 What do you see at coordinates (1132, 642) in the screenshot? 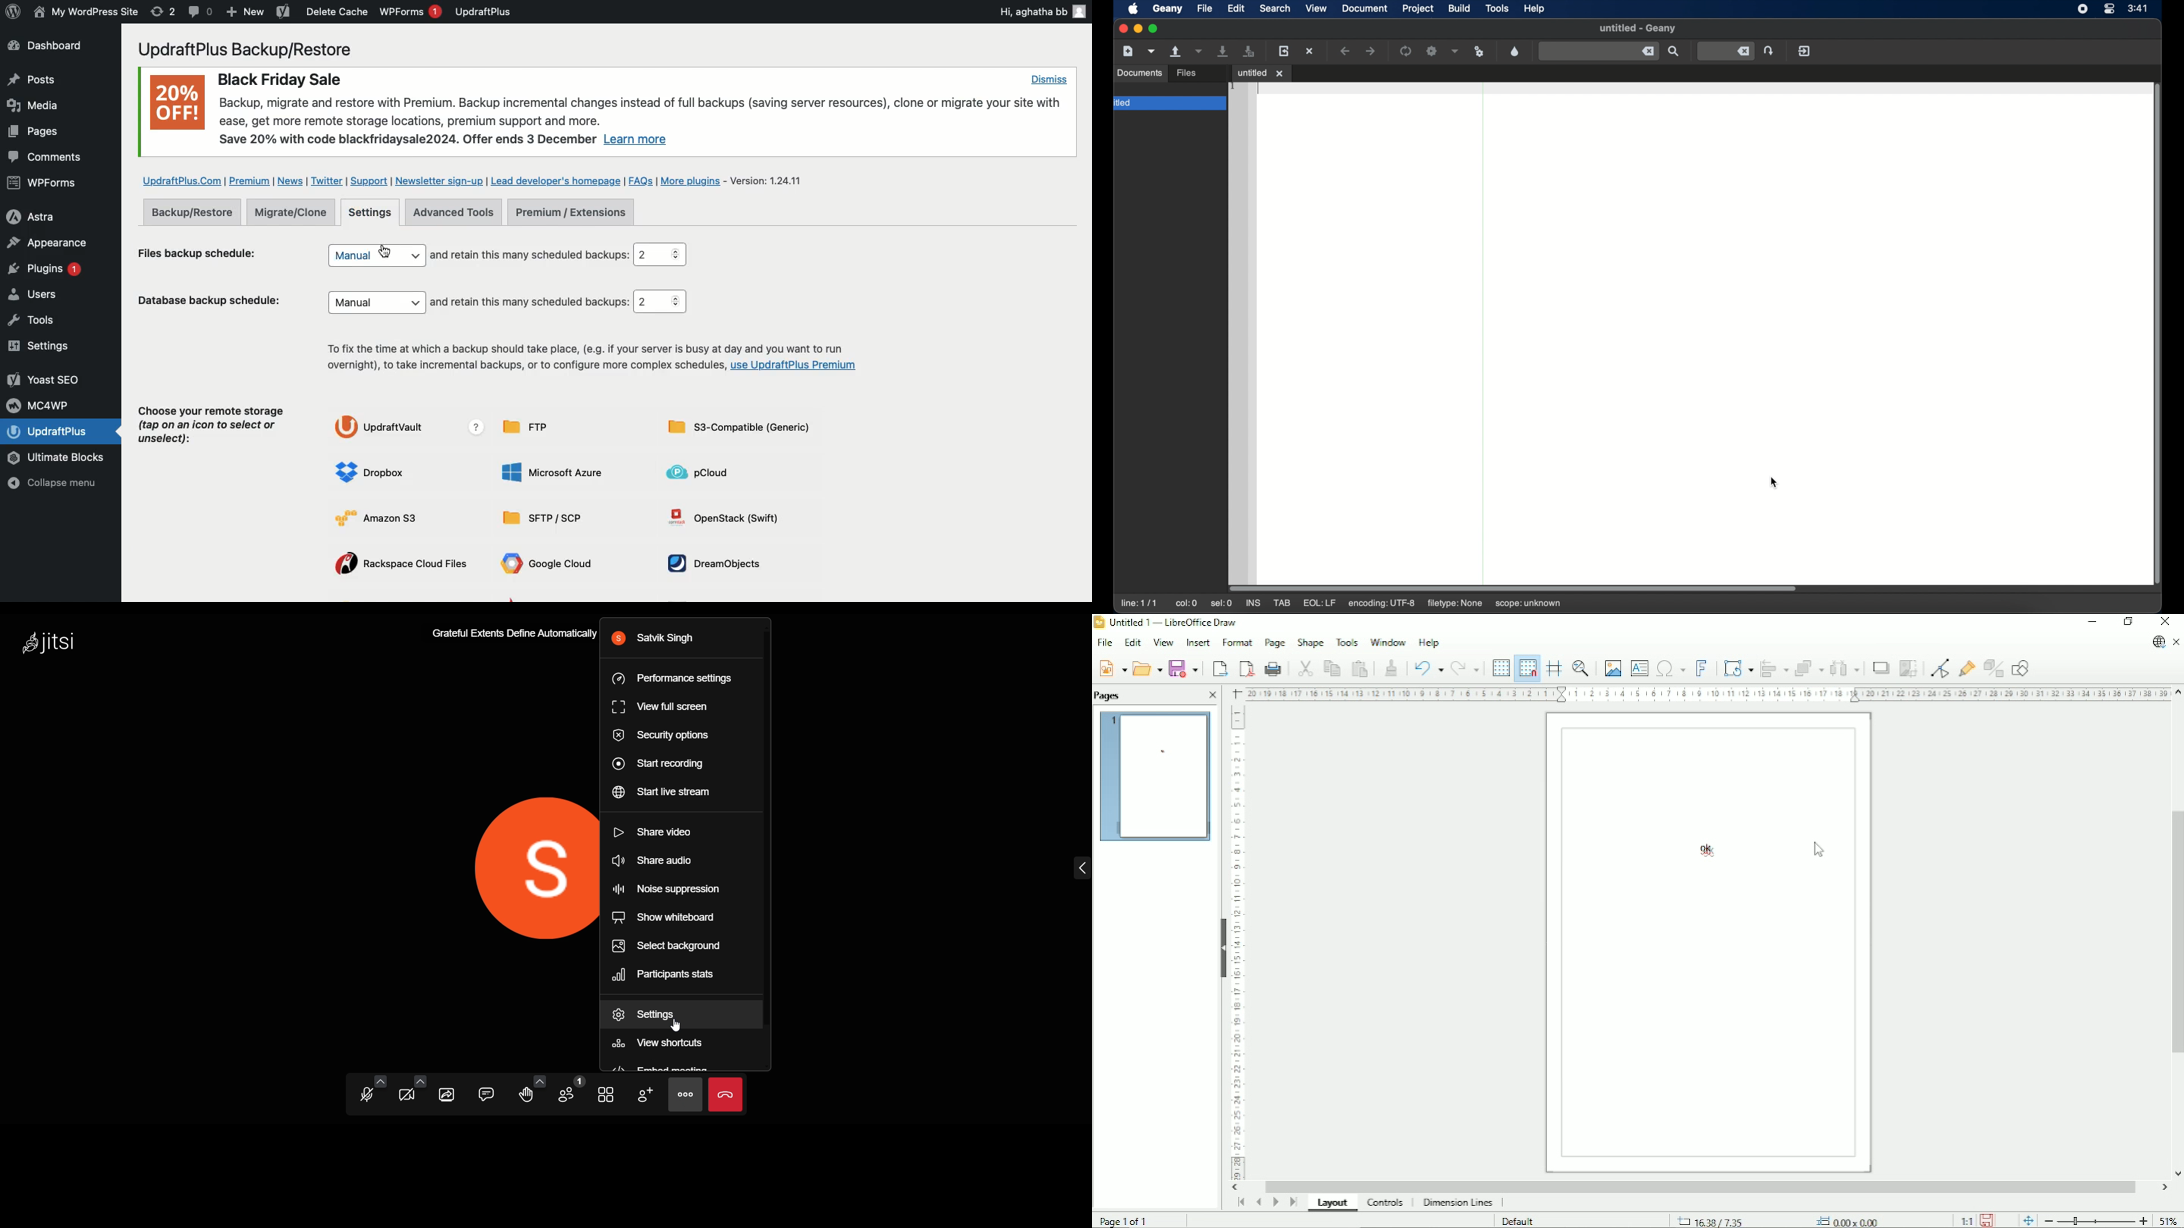
I see `Edit` at bounding box center [1132, 642].